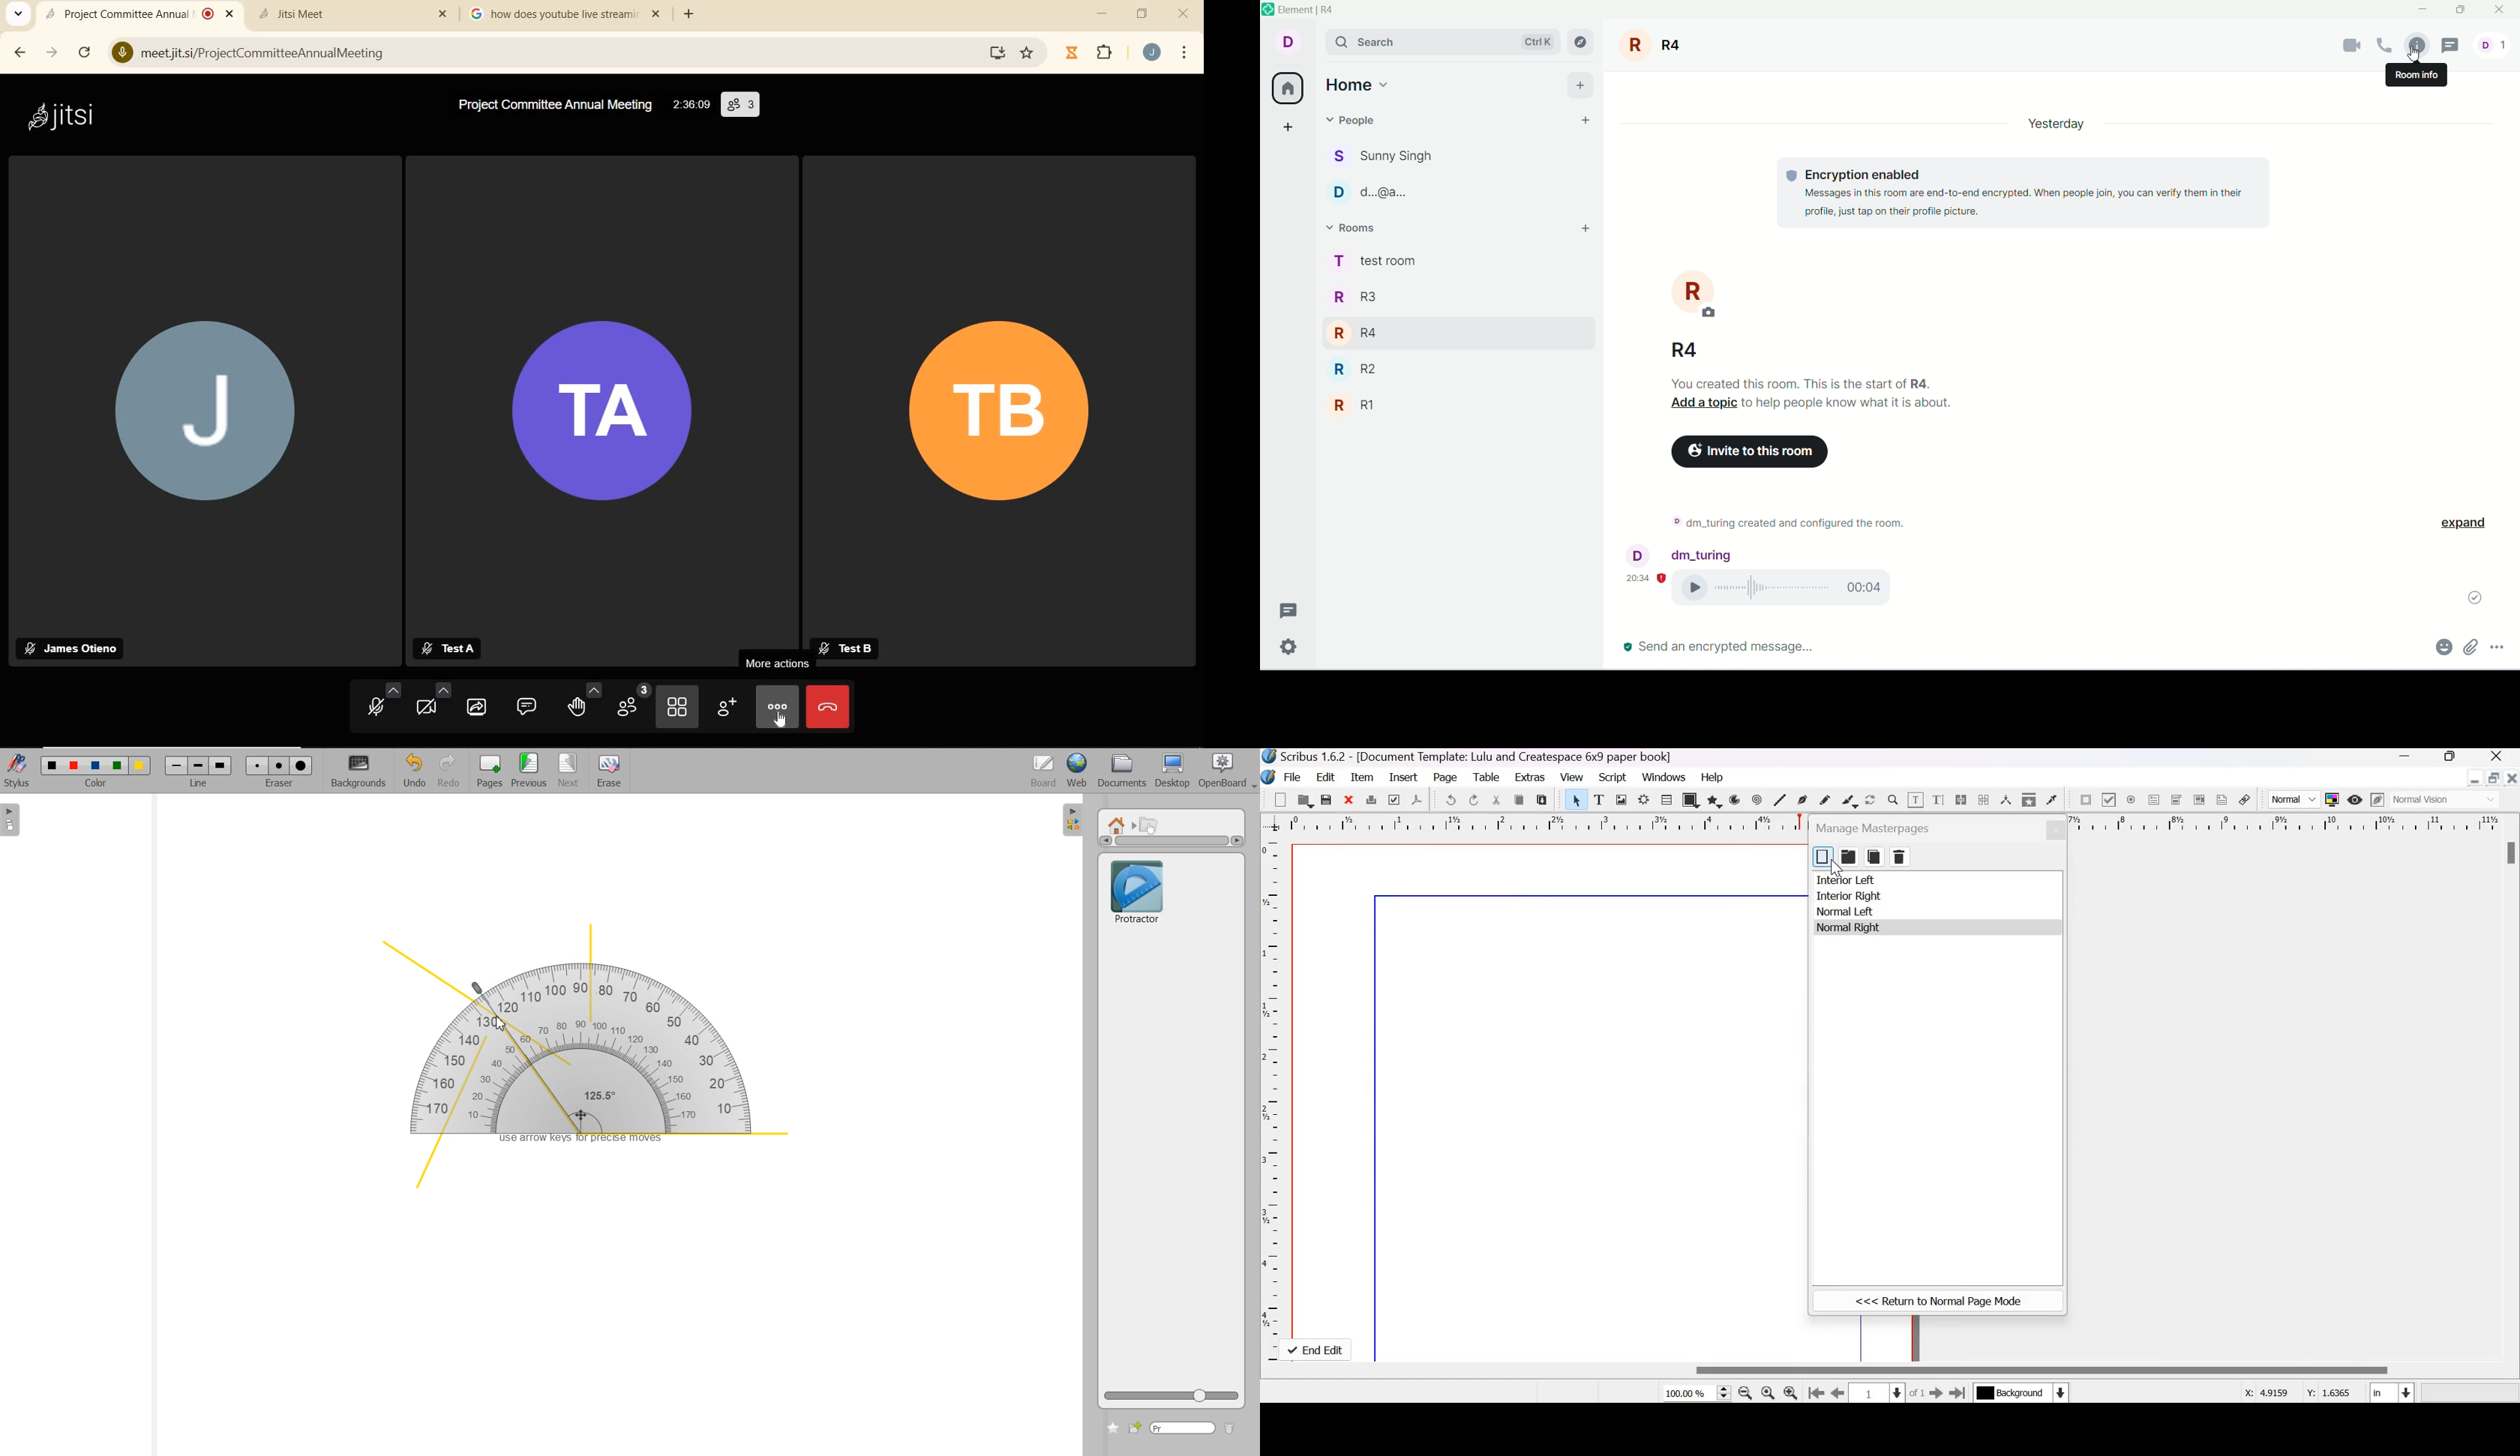 Image resolution: width=2520 pixels, height=1456 pixels. Describe the element at coordinates (2387, 45) in the screenshot. I see `voice call` at that location.